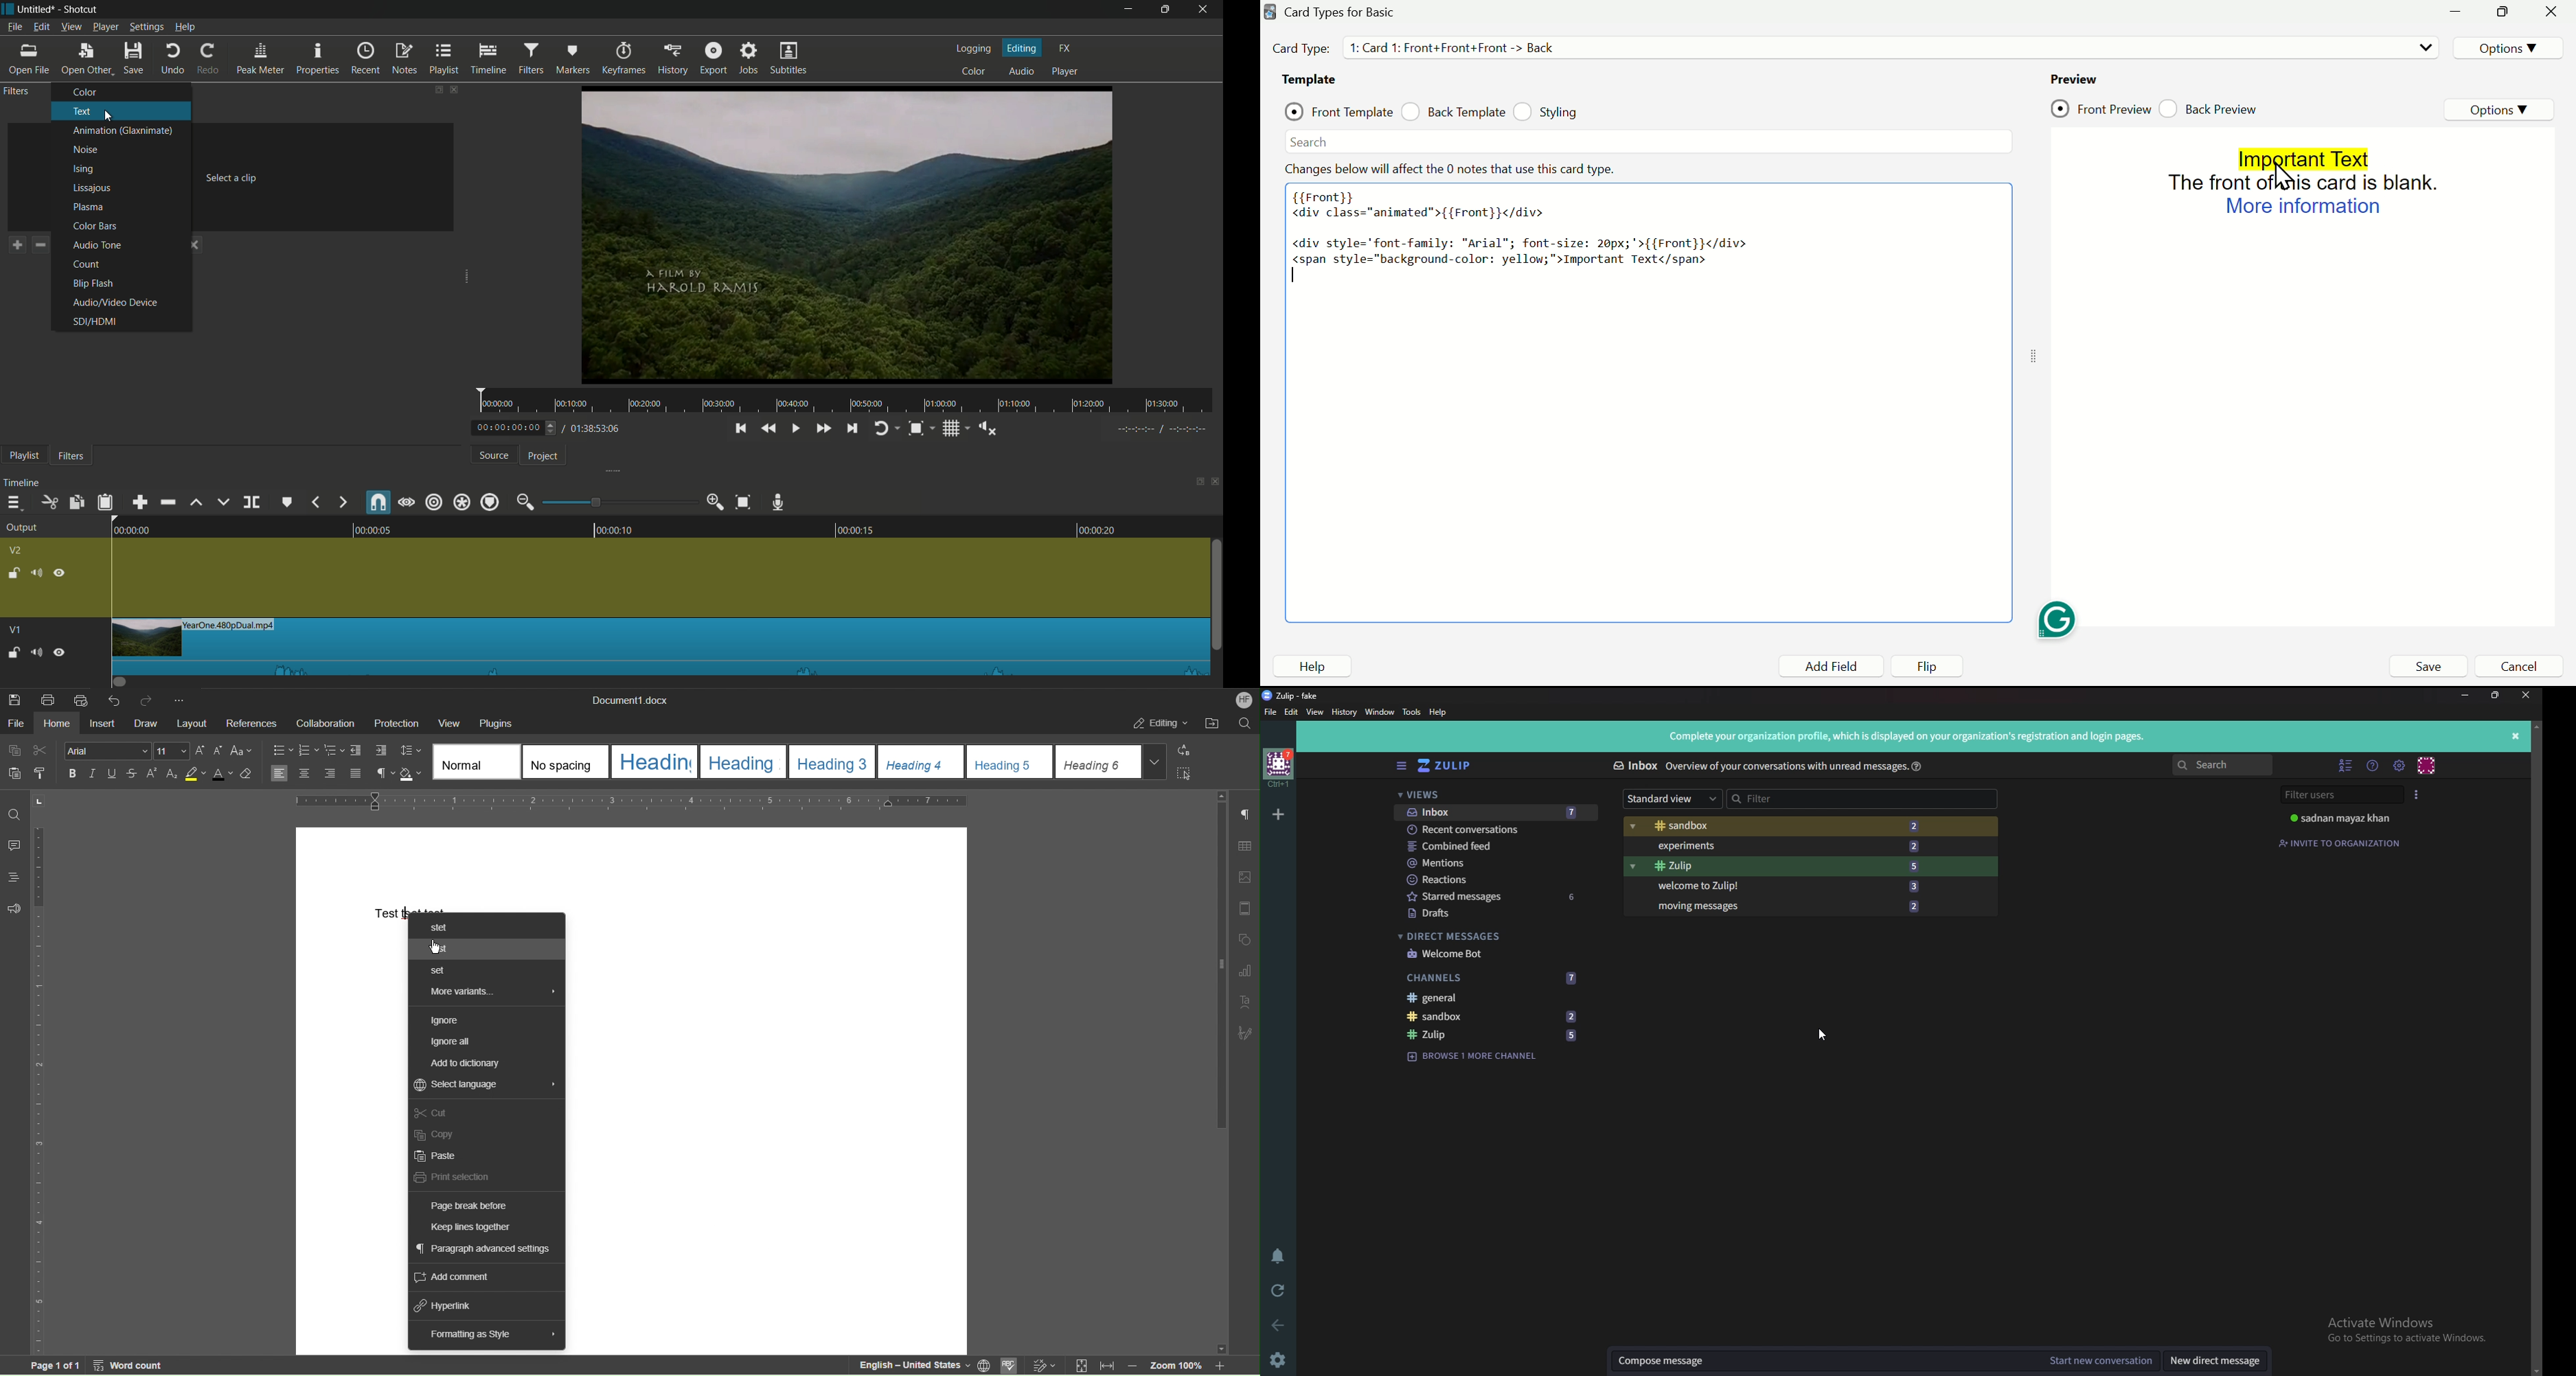  Describe the element at coordinates (1454, 112) in the screenshot. I see `check Back Template` at that location.